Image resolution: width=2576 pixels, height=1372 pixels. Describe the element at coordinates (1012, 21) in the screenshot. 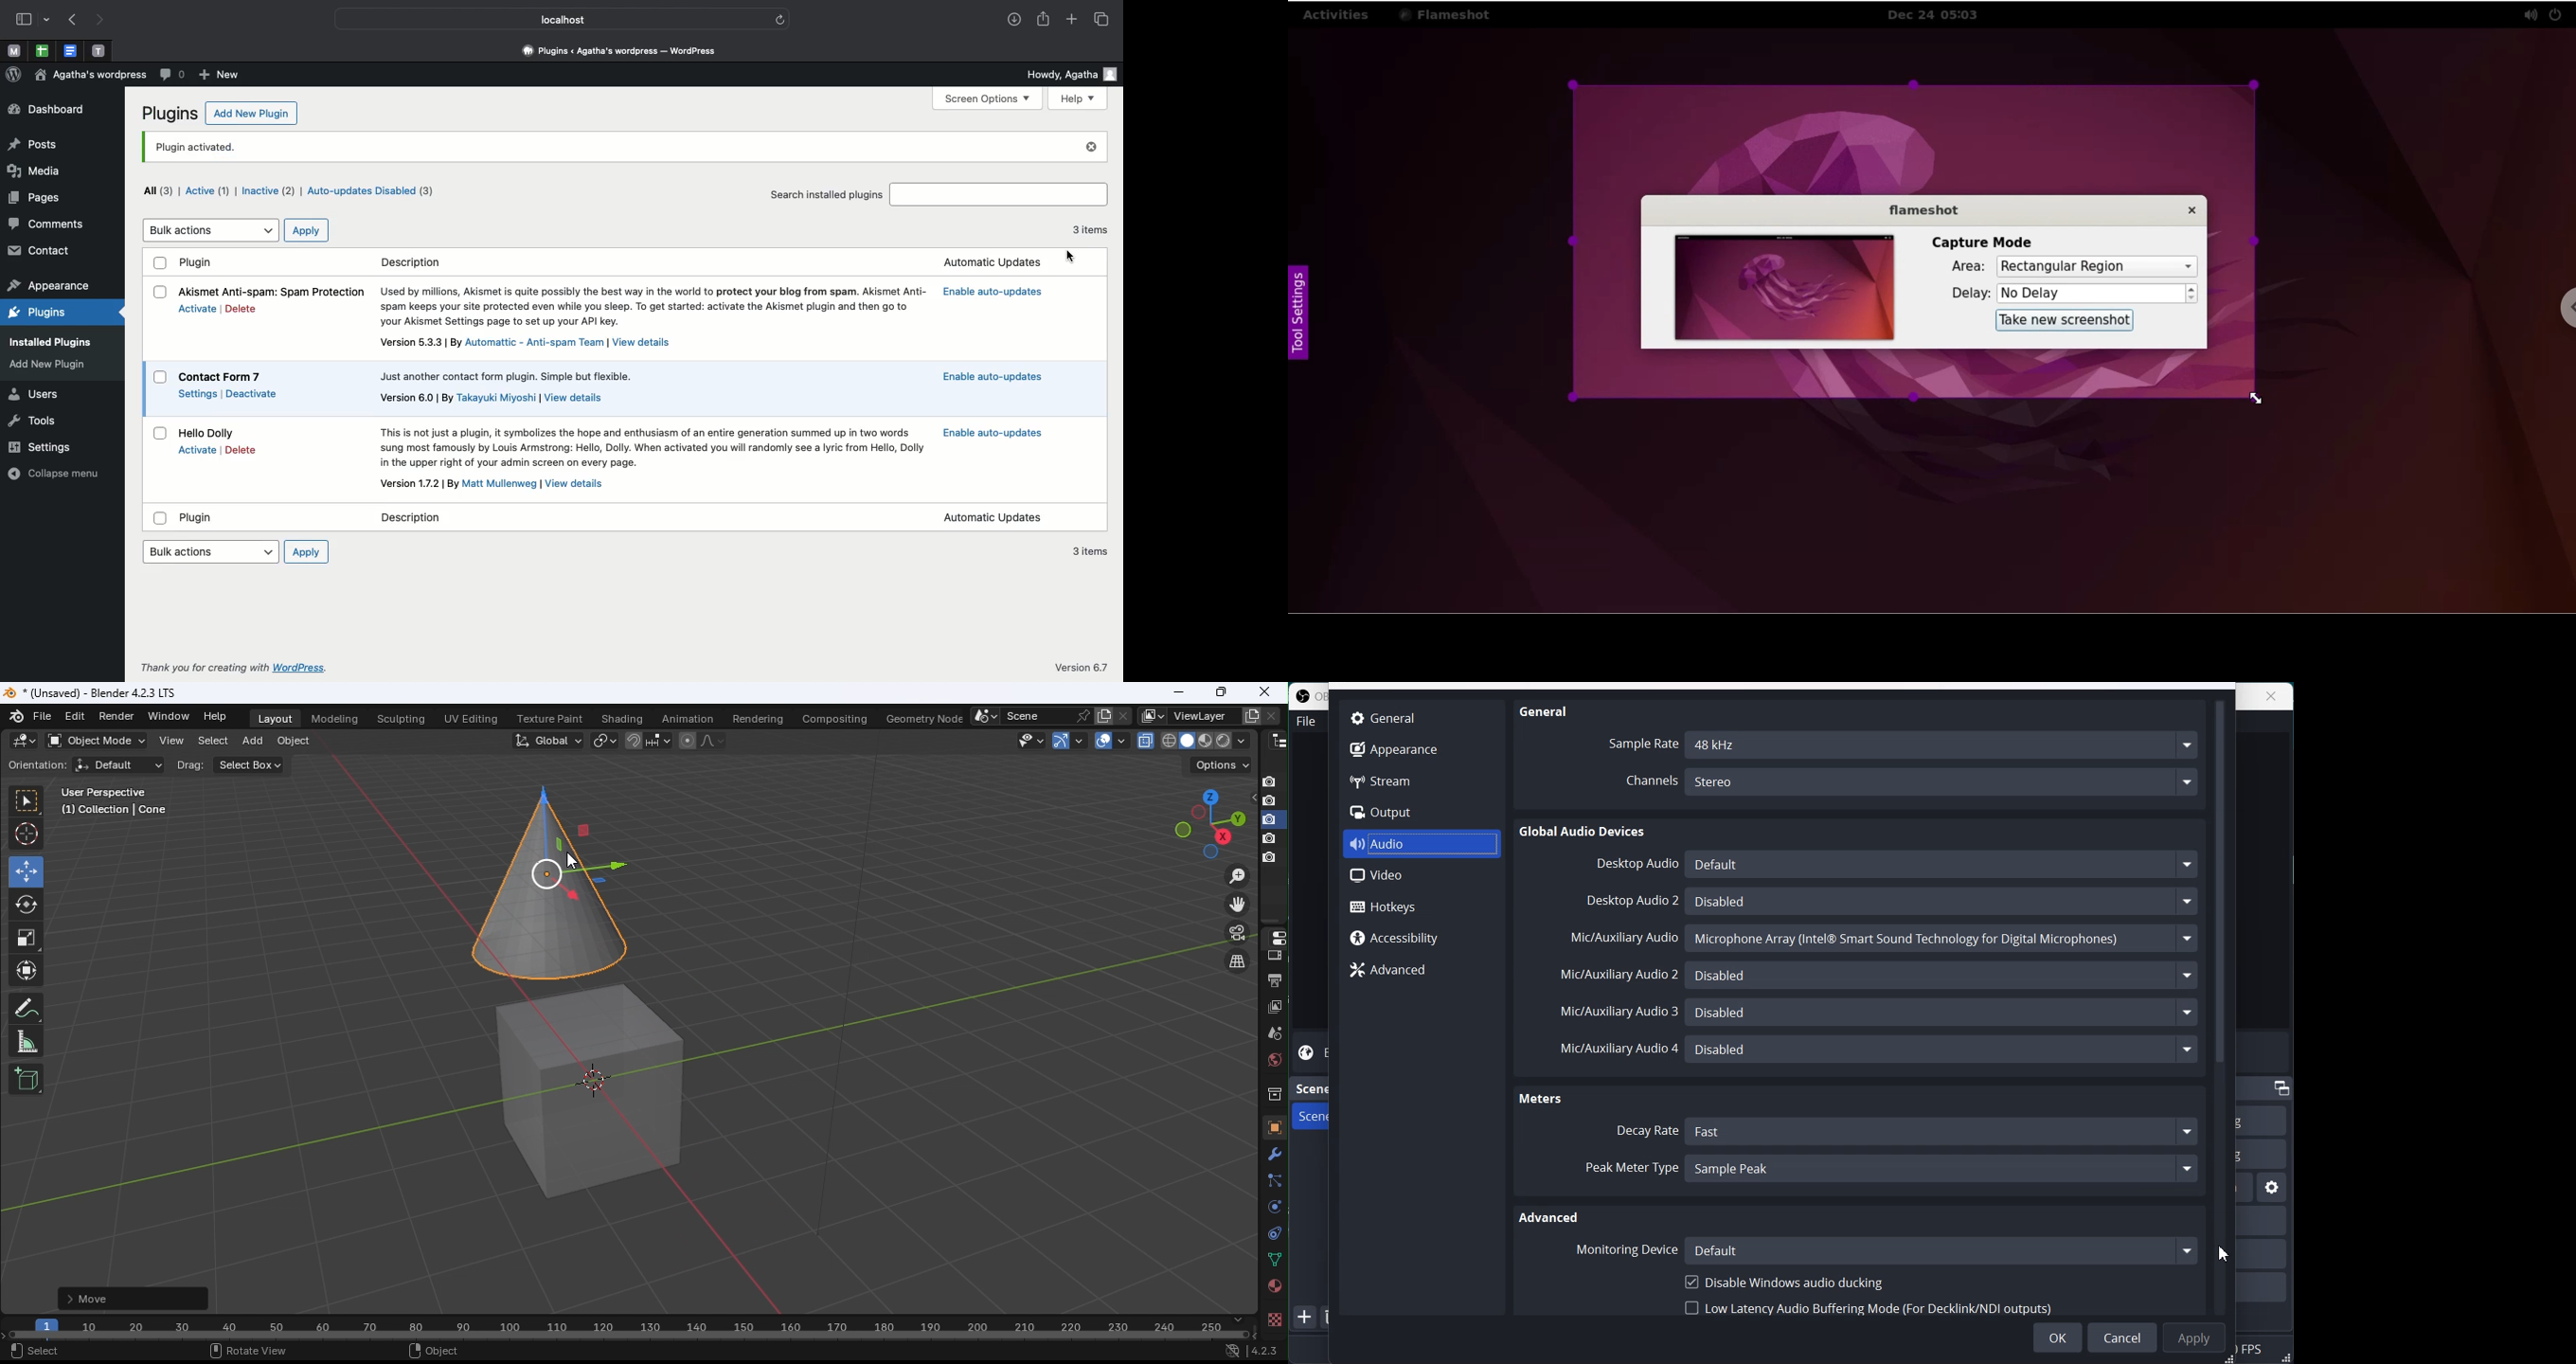

I see `Downloads` at that location.